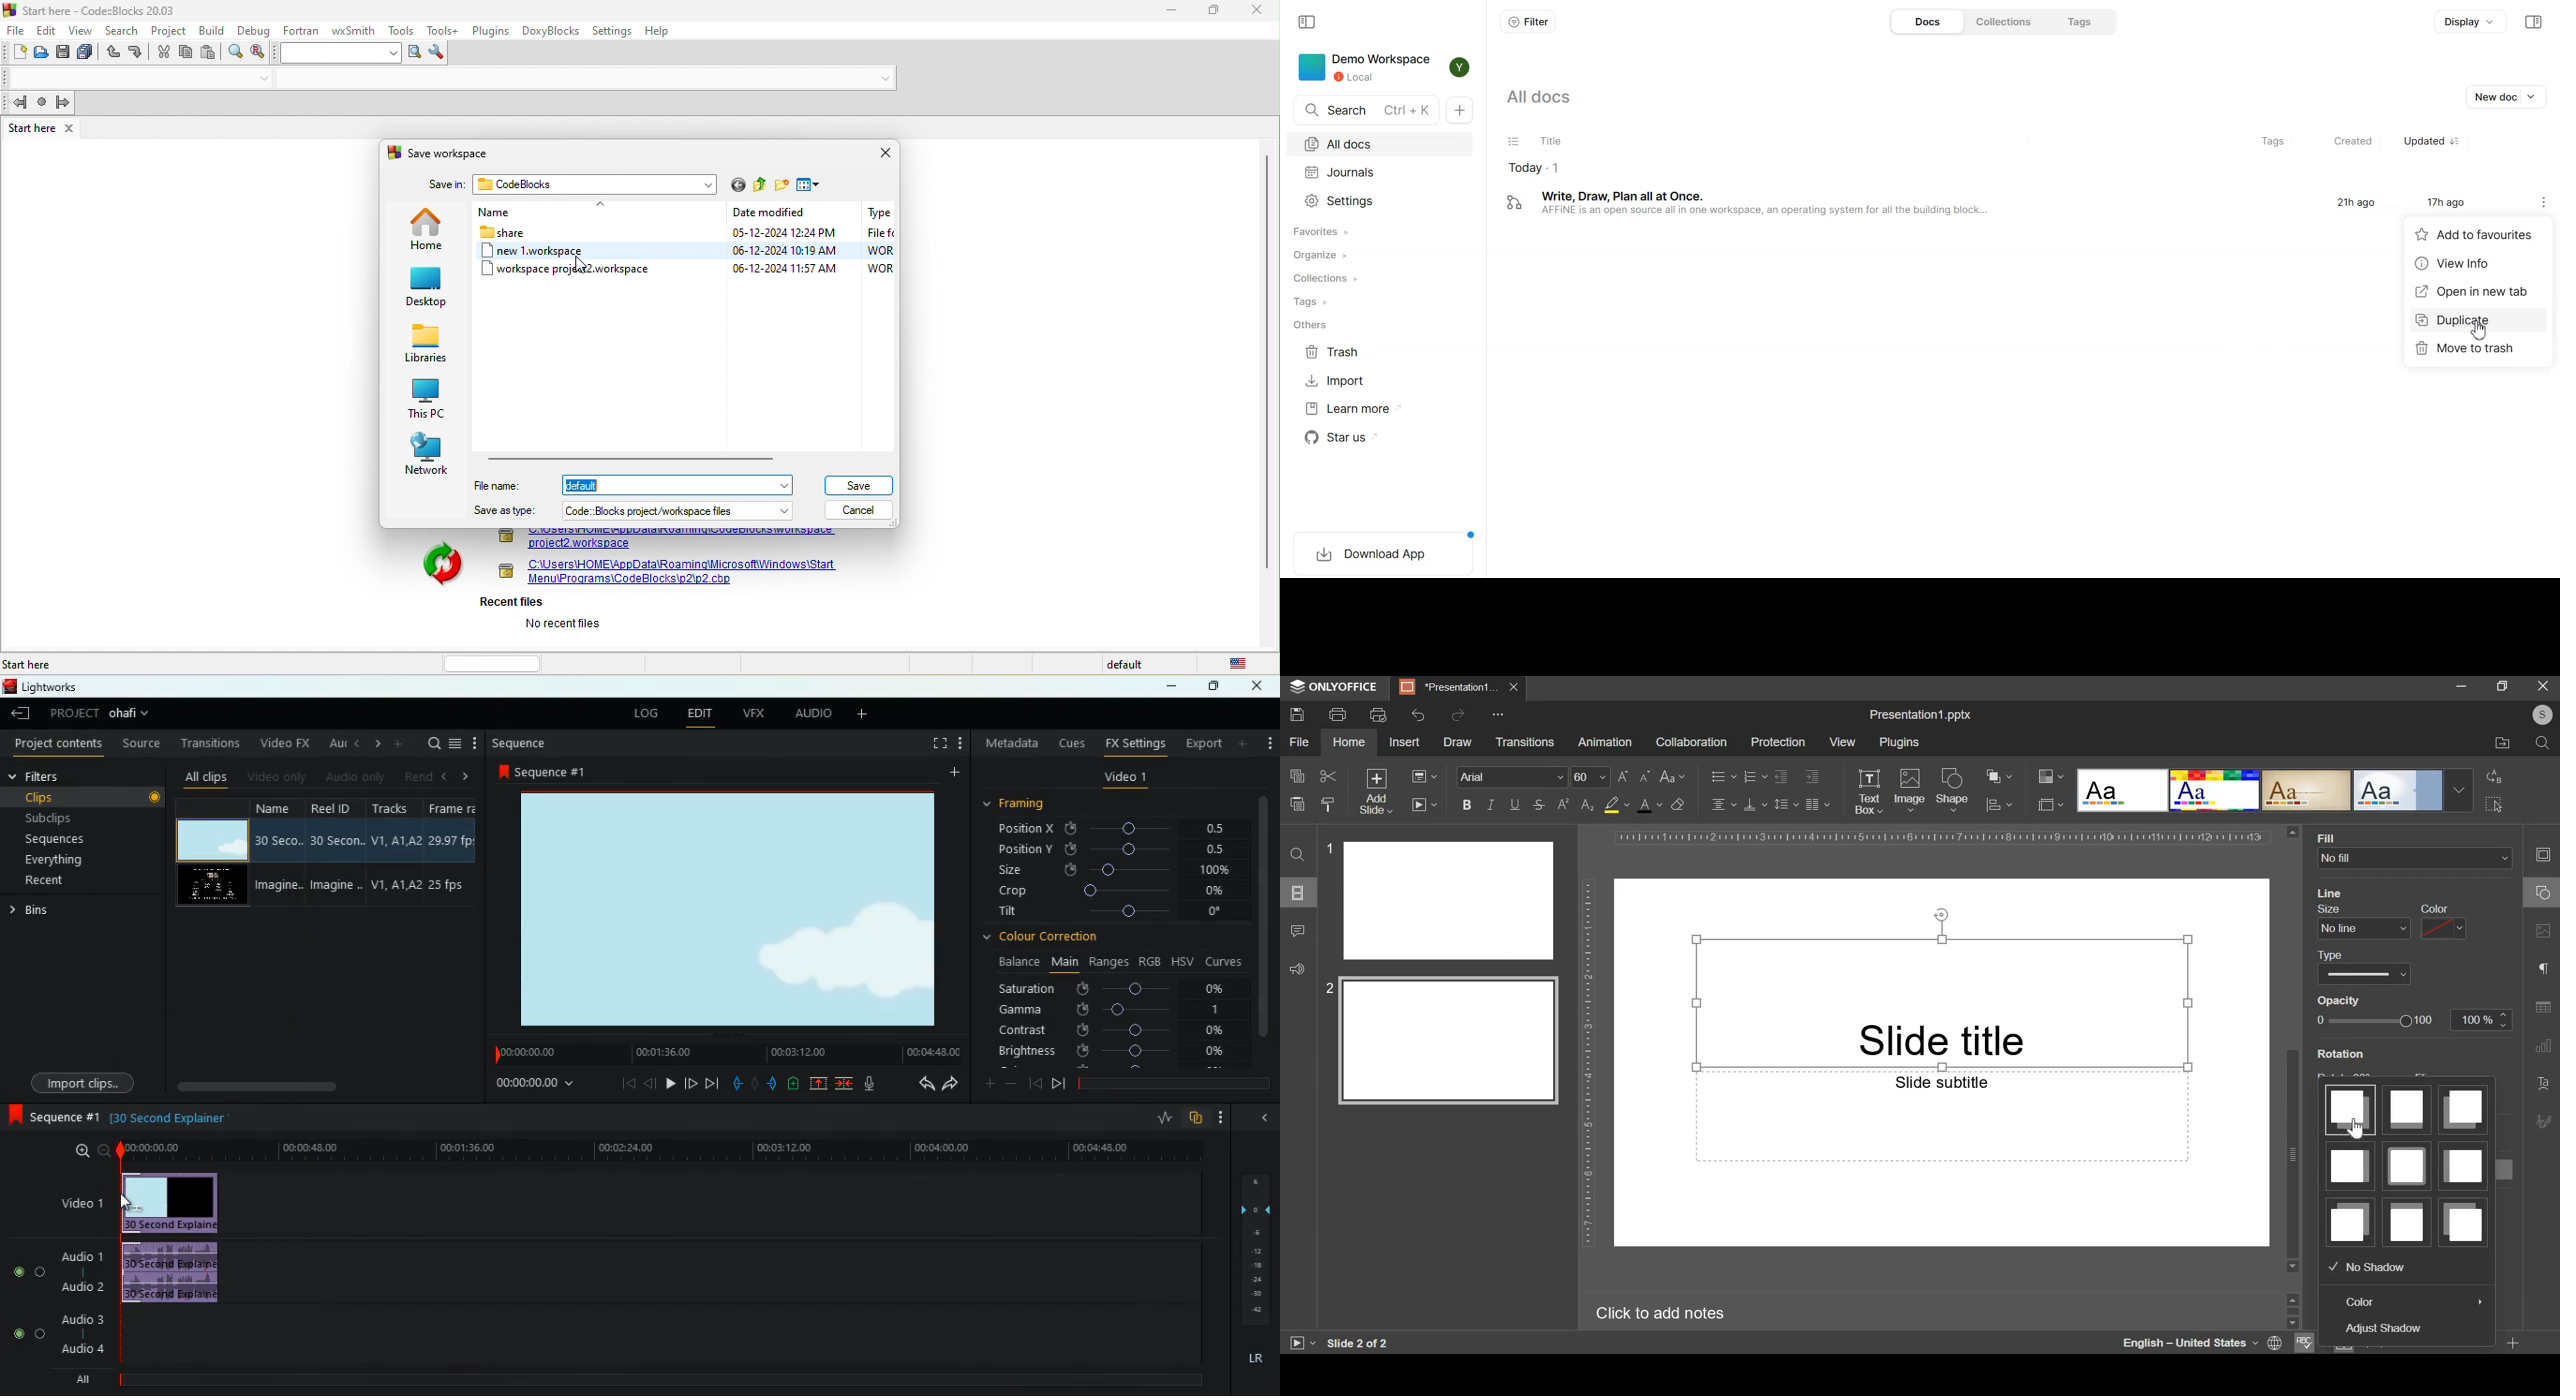 This screenshot has width=2576, height=1400. Describe the element at coordinates (1058, 1086) in the screenshot. I see `forward` at that location.